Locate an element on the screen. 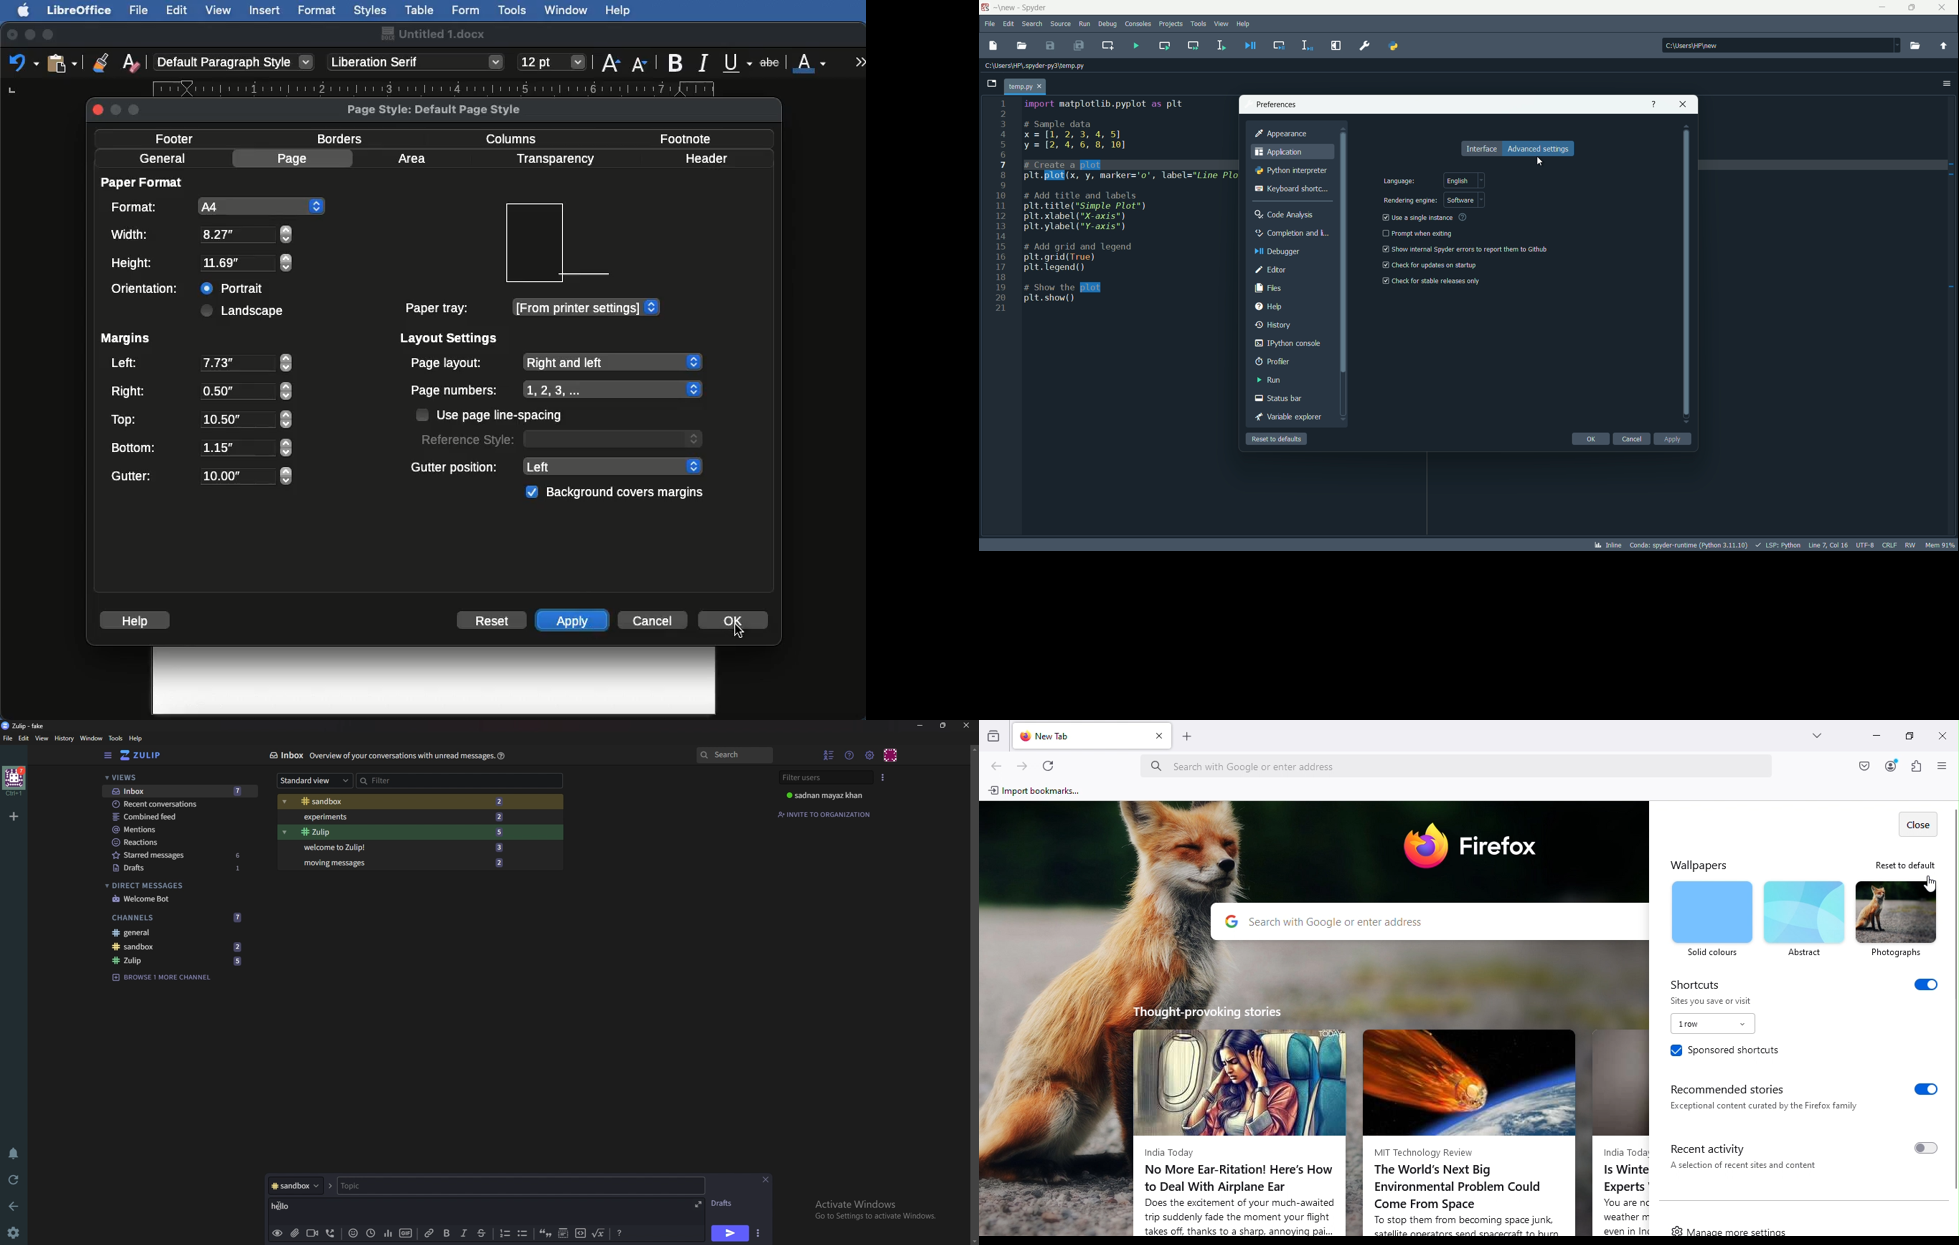 This screenshot has height=1260, width=1960. home is located at coordinates (15, 780).